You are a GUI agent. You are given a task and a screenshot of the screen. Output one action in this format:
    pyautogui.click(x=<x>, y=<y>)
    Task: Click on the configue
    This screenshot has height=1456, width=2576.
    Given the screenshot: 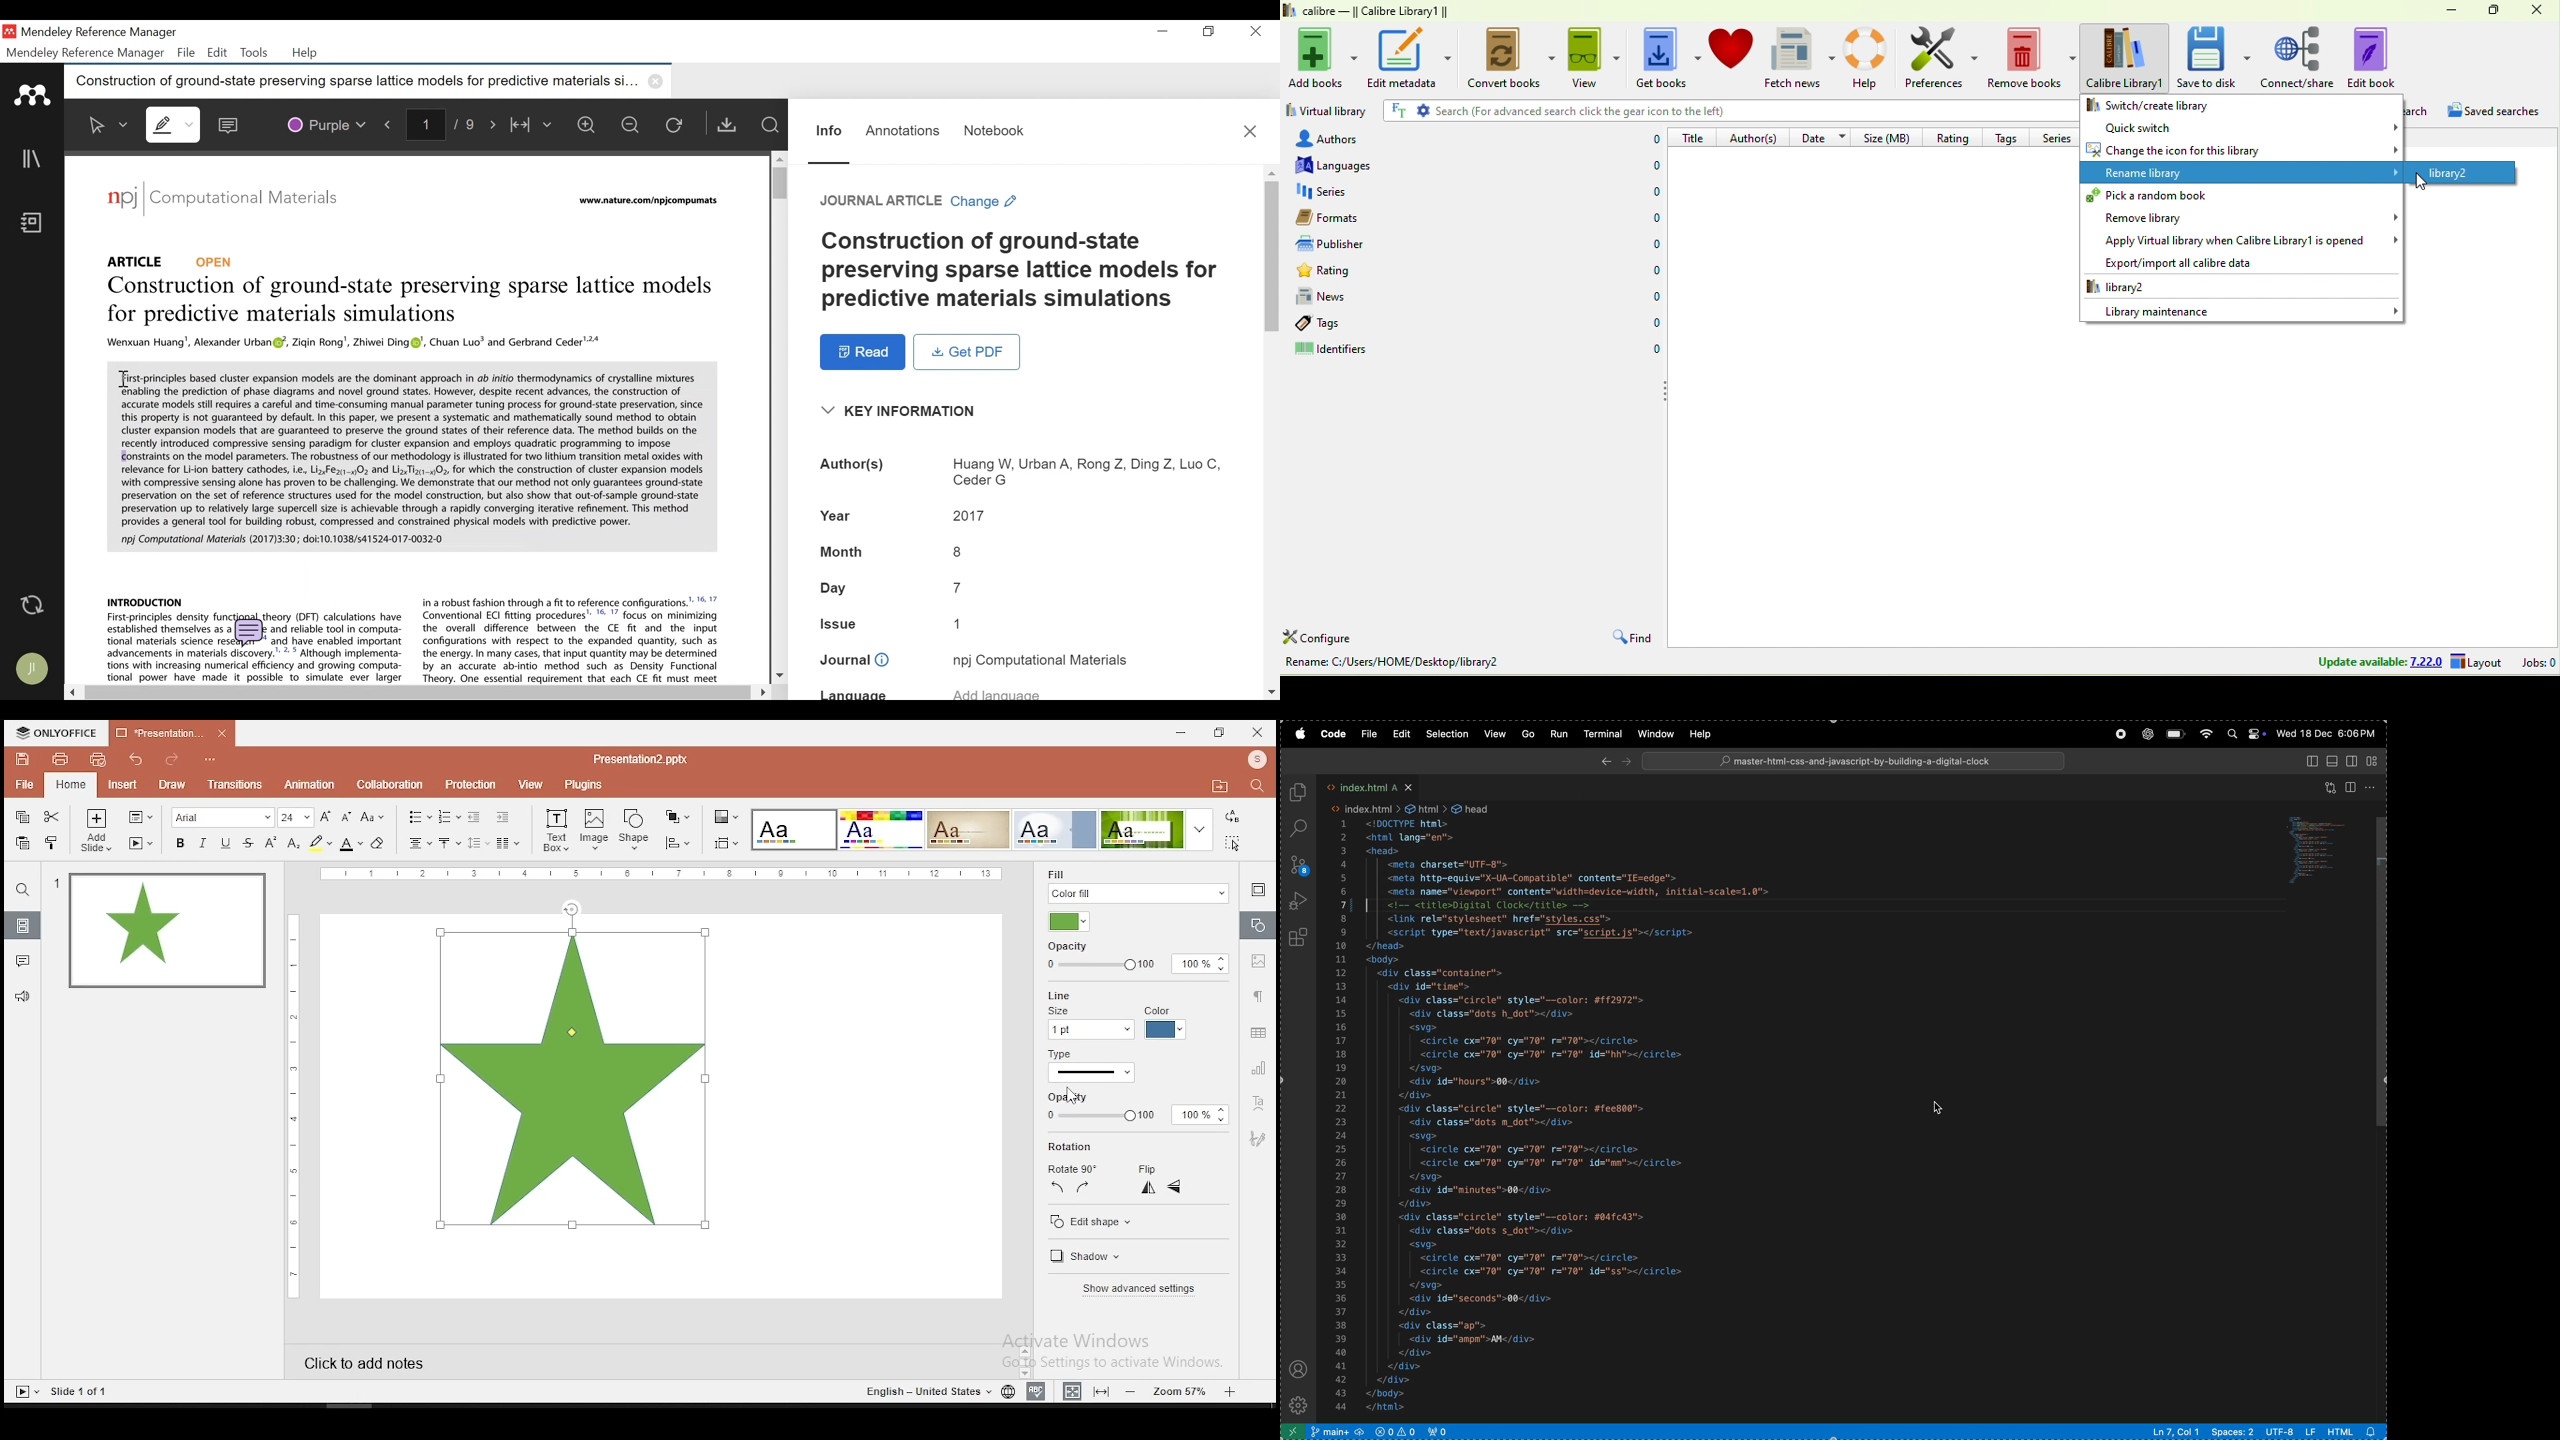 What is the action you would take?
    pyautogui.click(x=1340, y=640)
    